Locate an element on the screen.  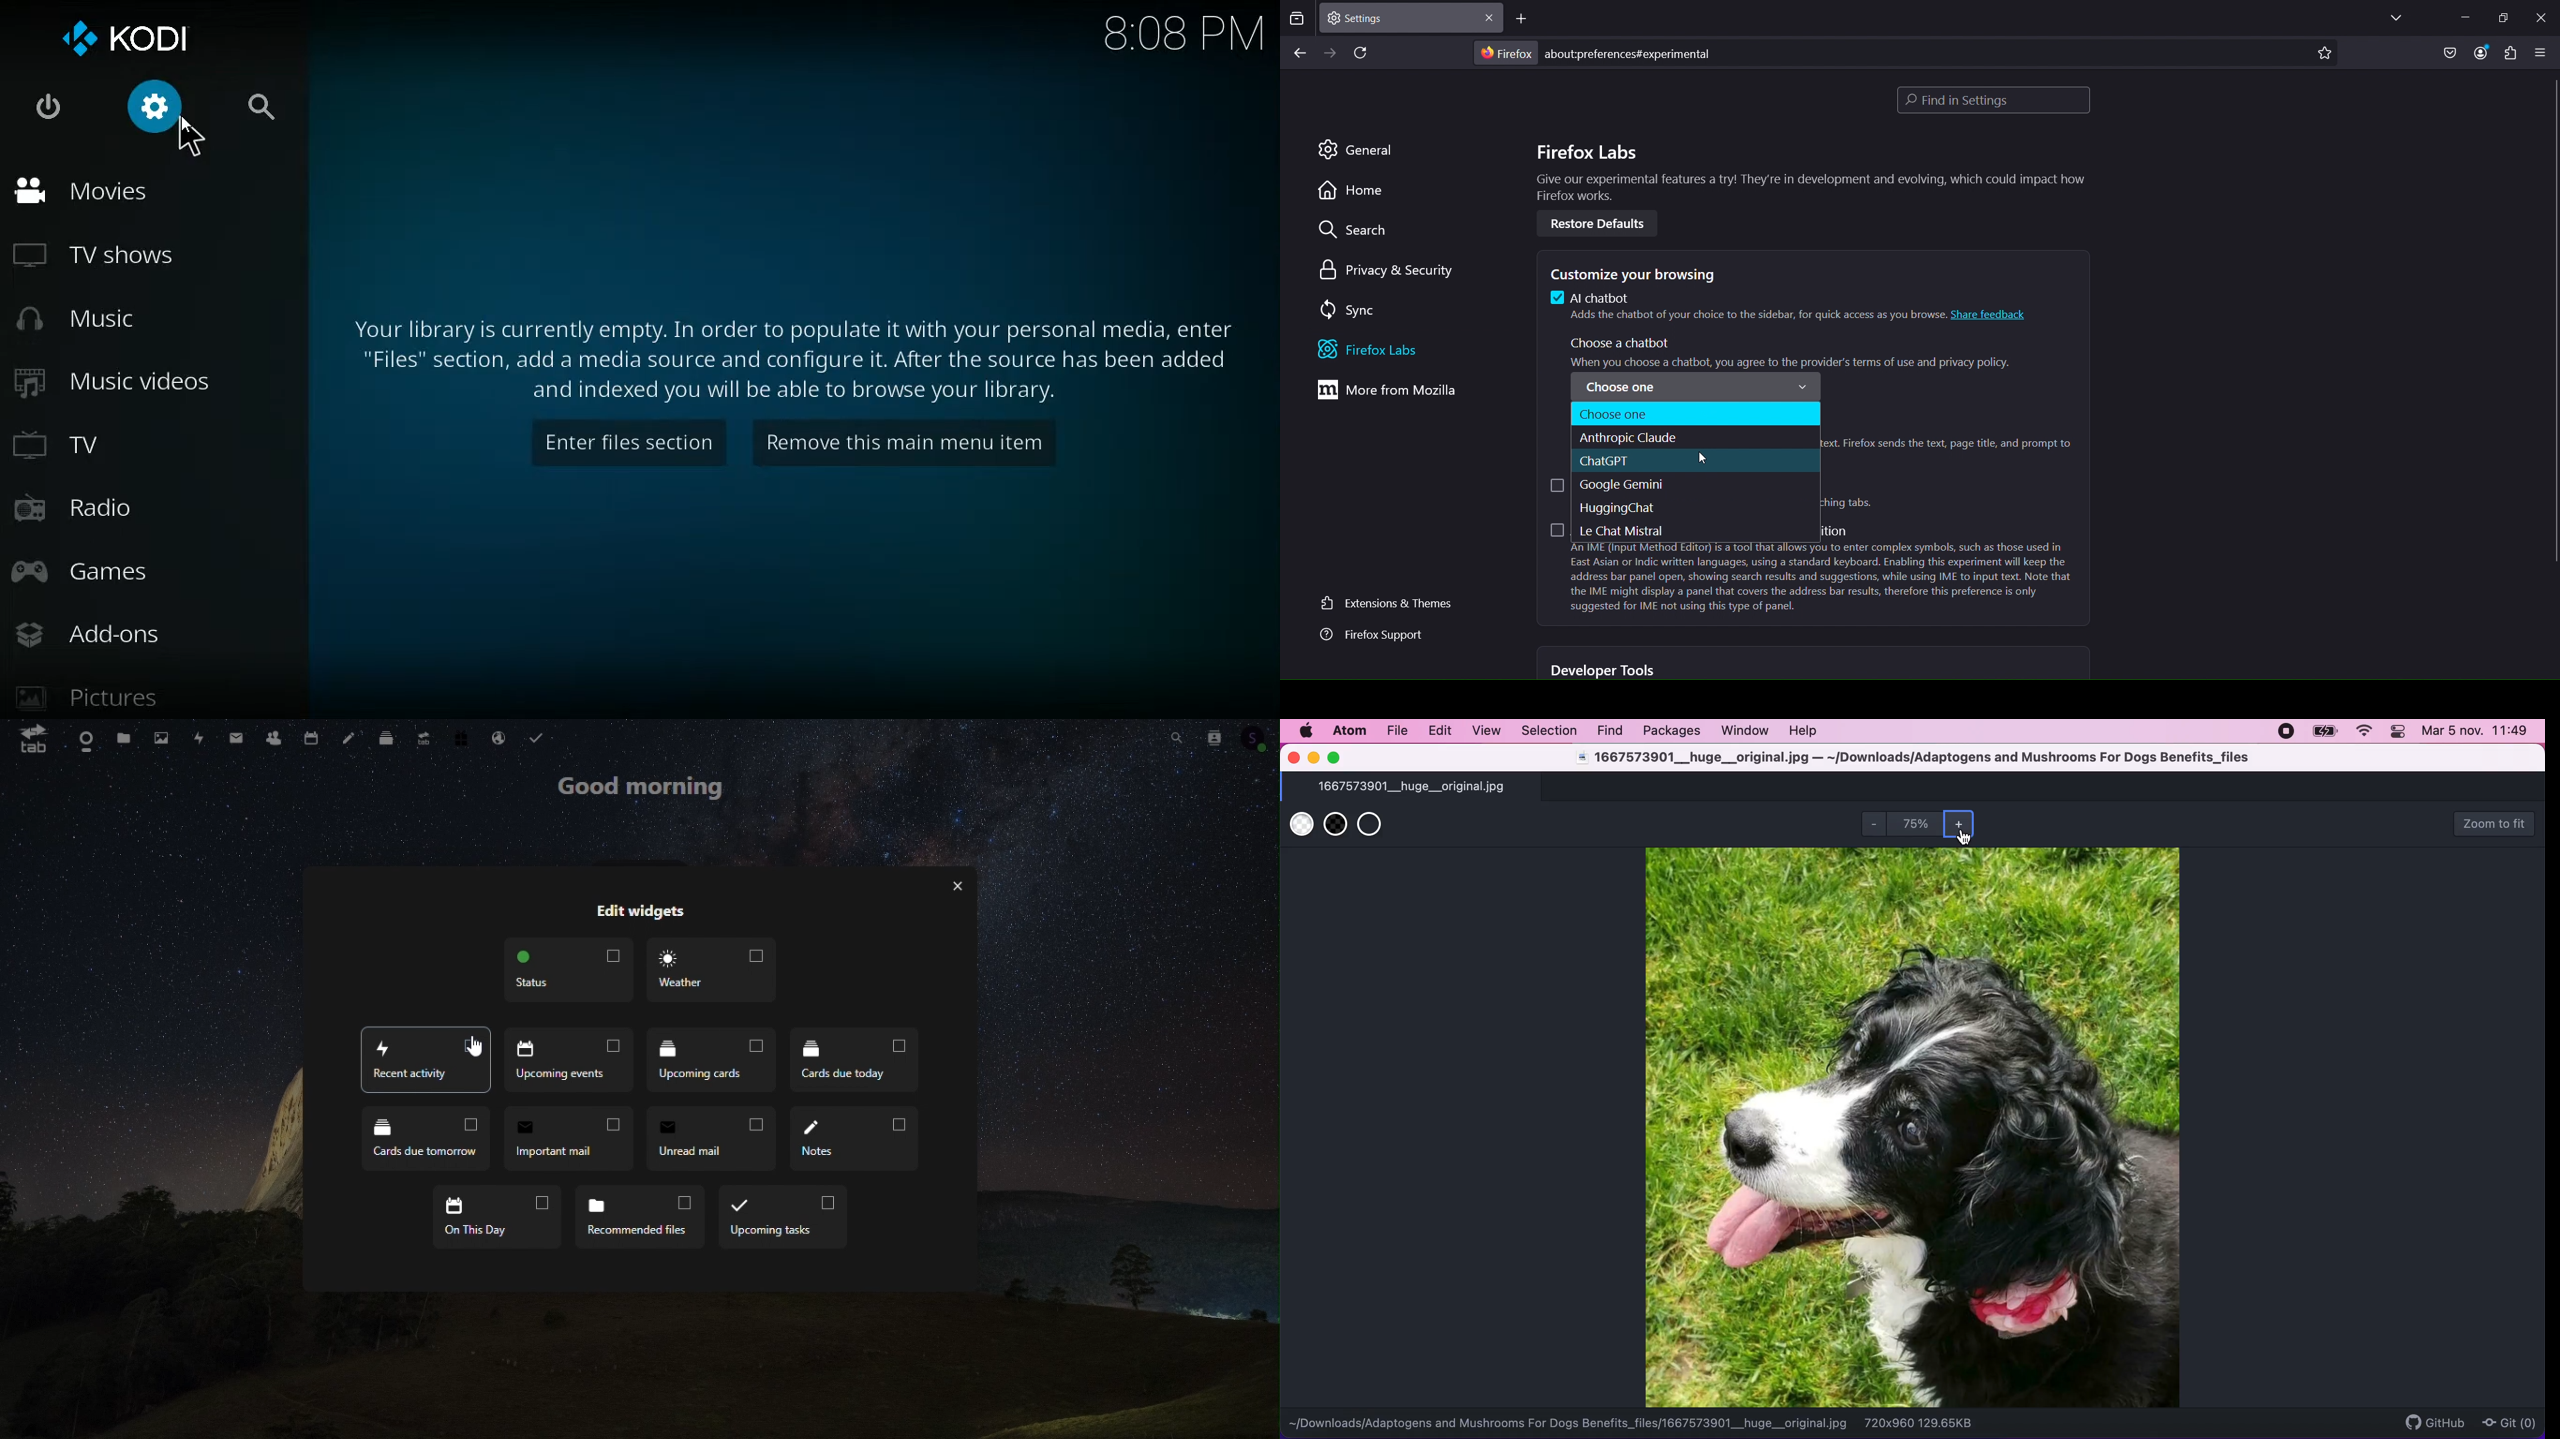
chatgpt is located at coordinates (1615, 460).